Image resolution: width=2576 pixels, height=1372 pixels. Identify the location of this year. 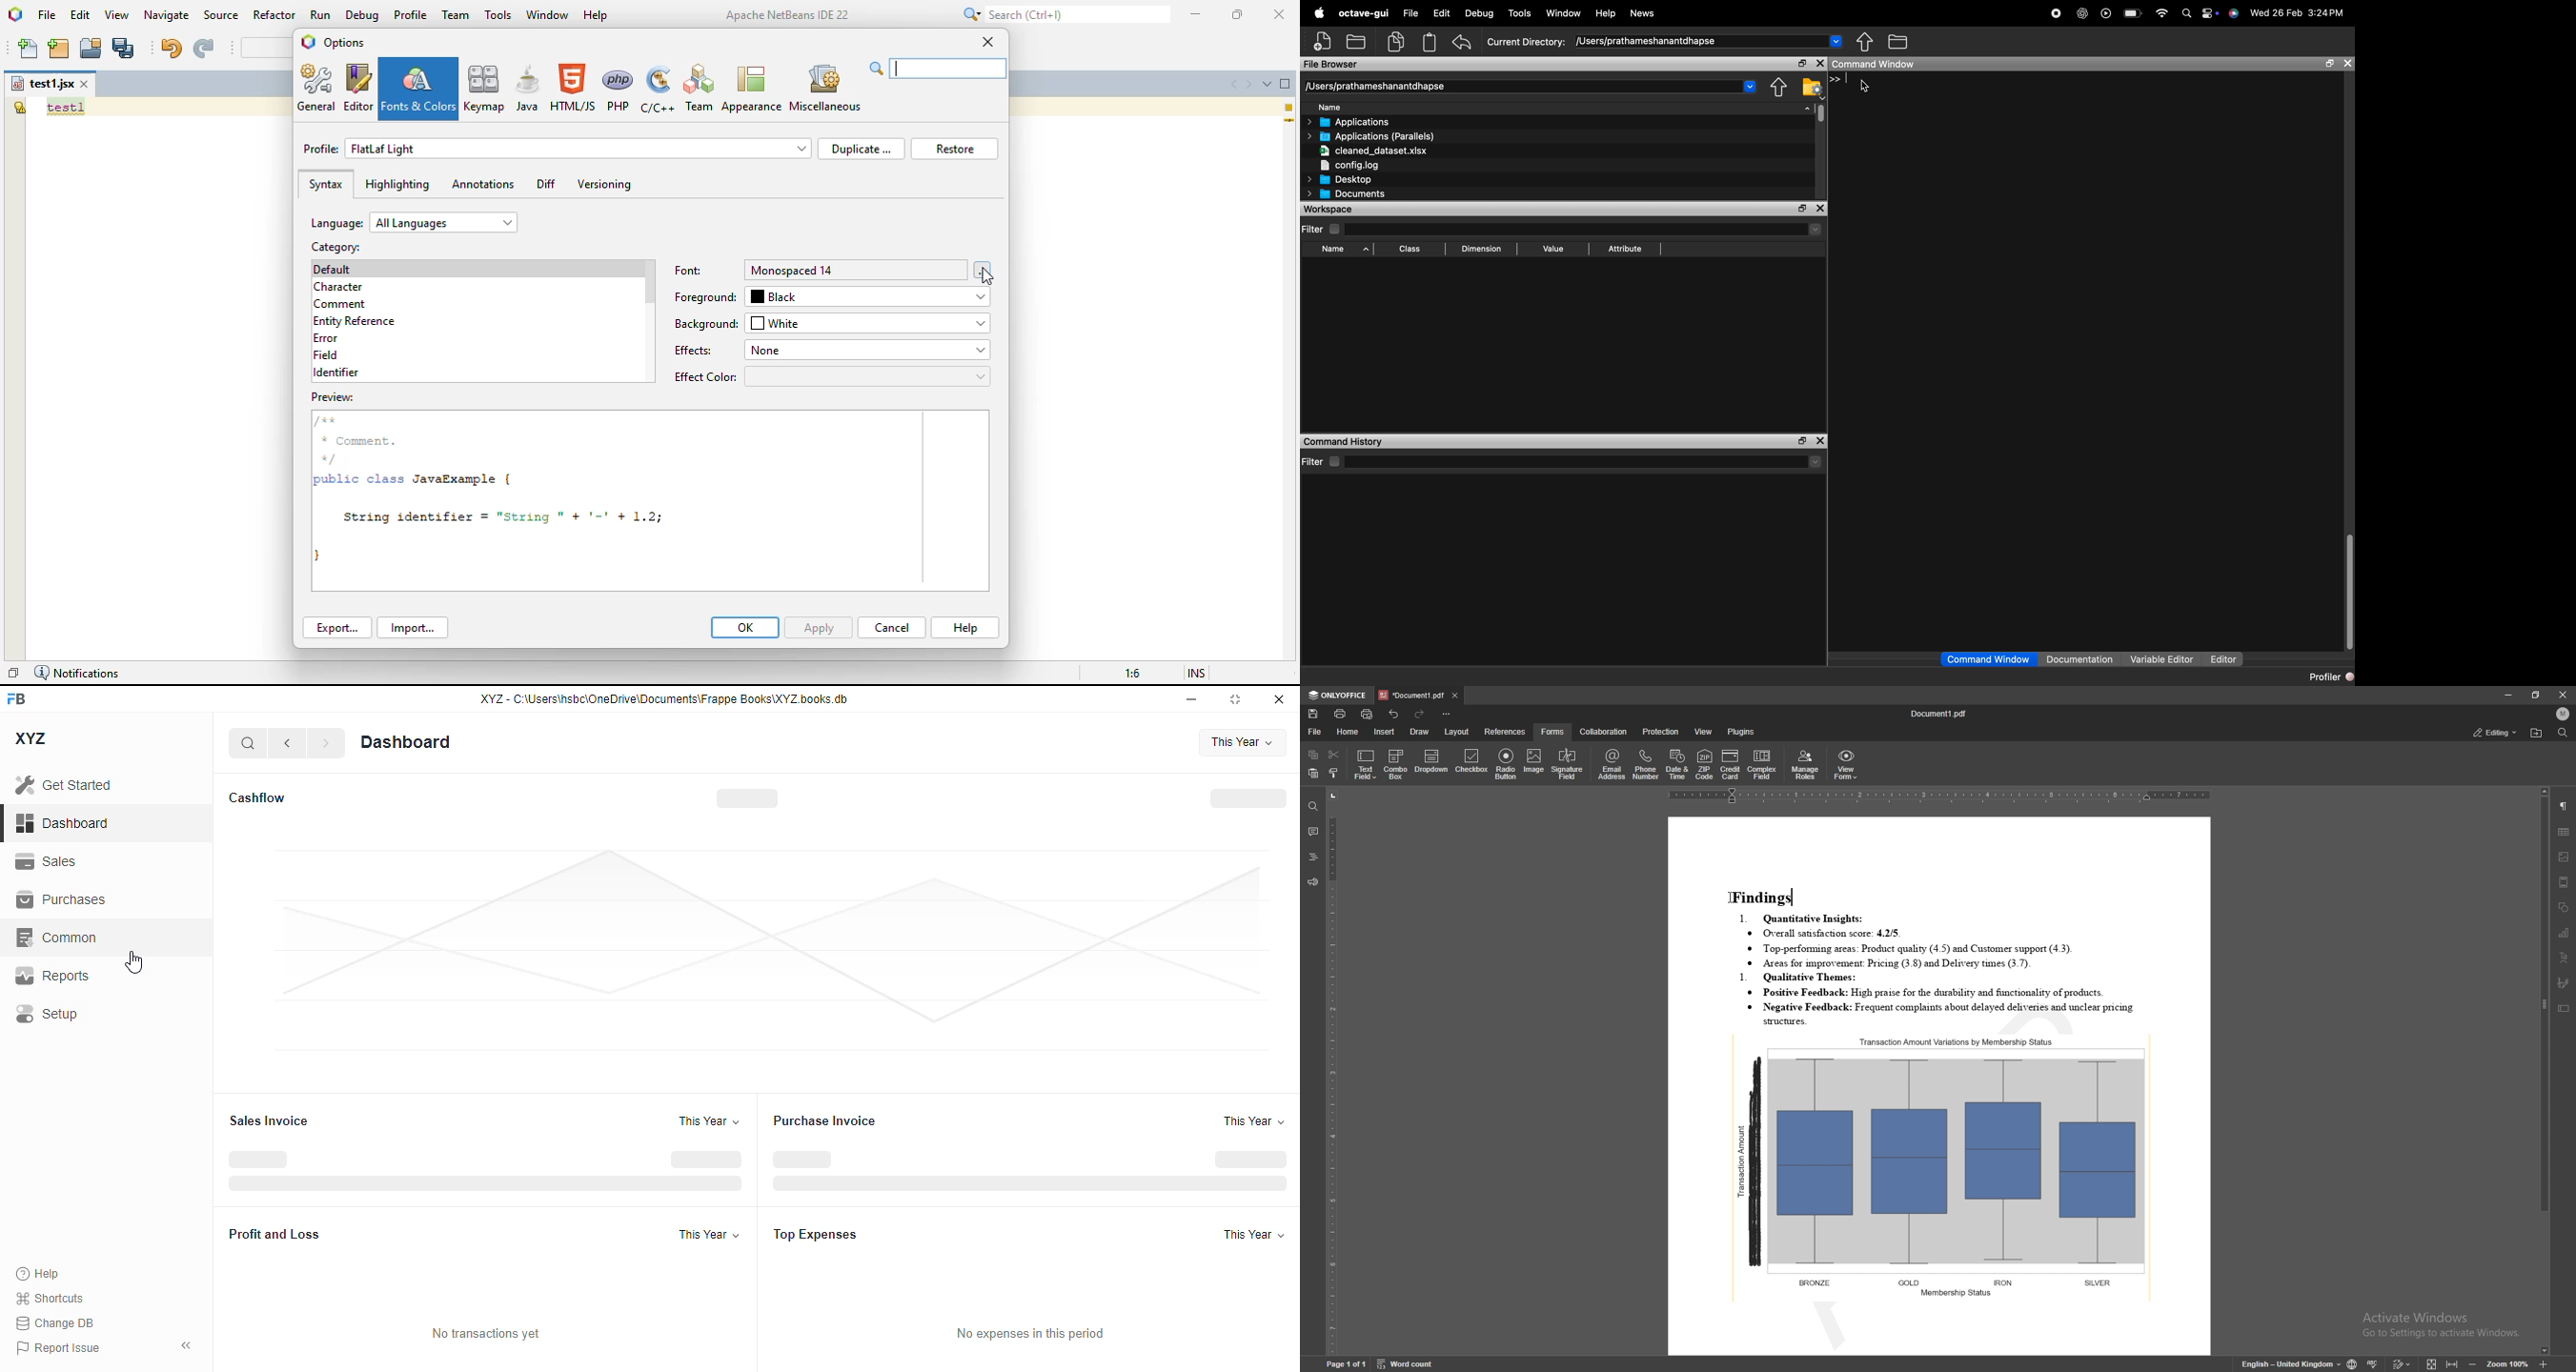
(1252, 1120).